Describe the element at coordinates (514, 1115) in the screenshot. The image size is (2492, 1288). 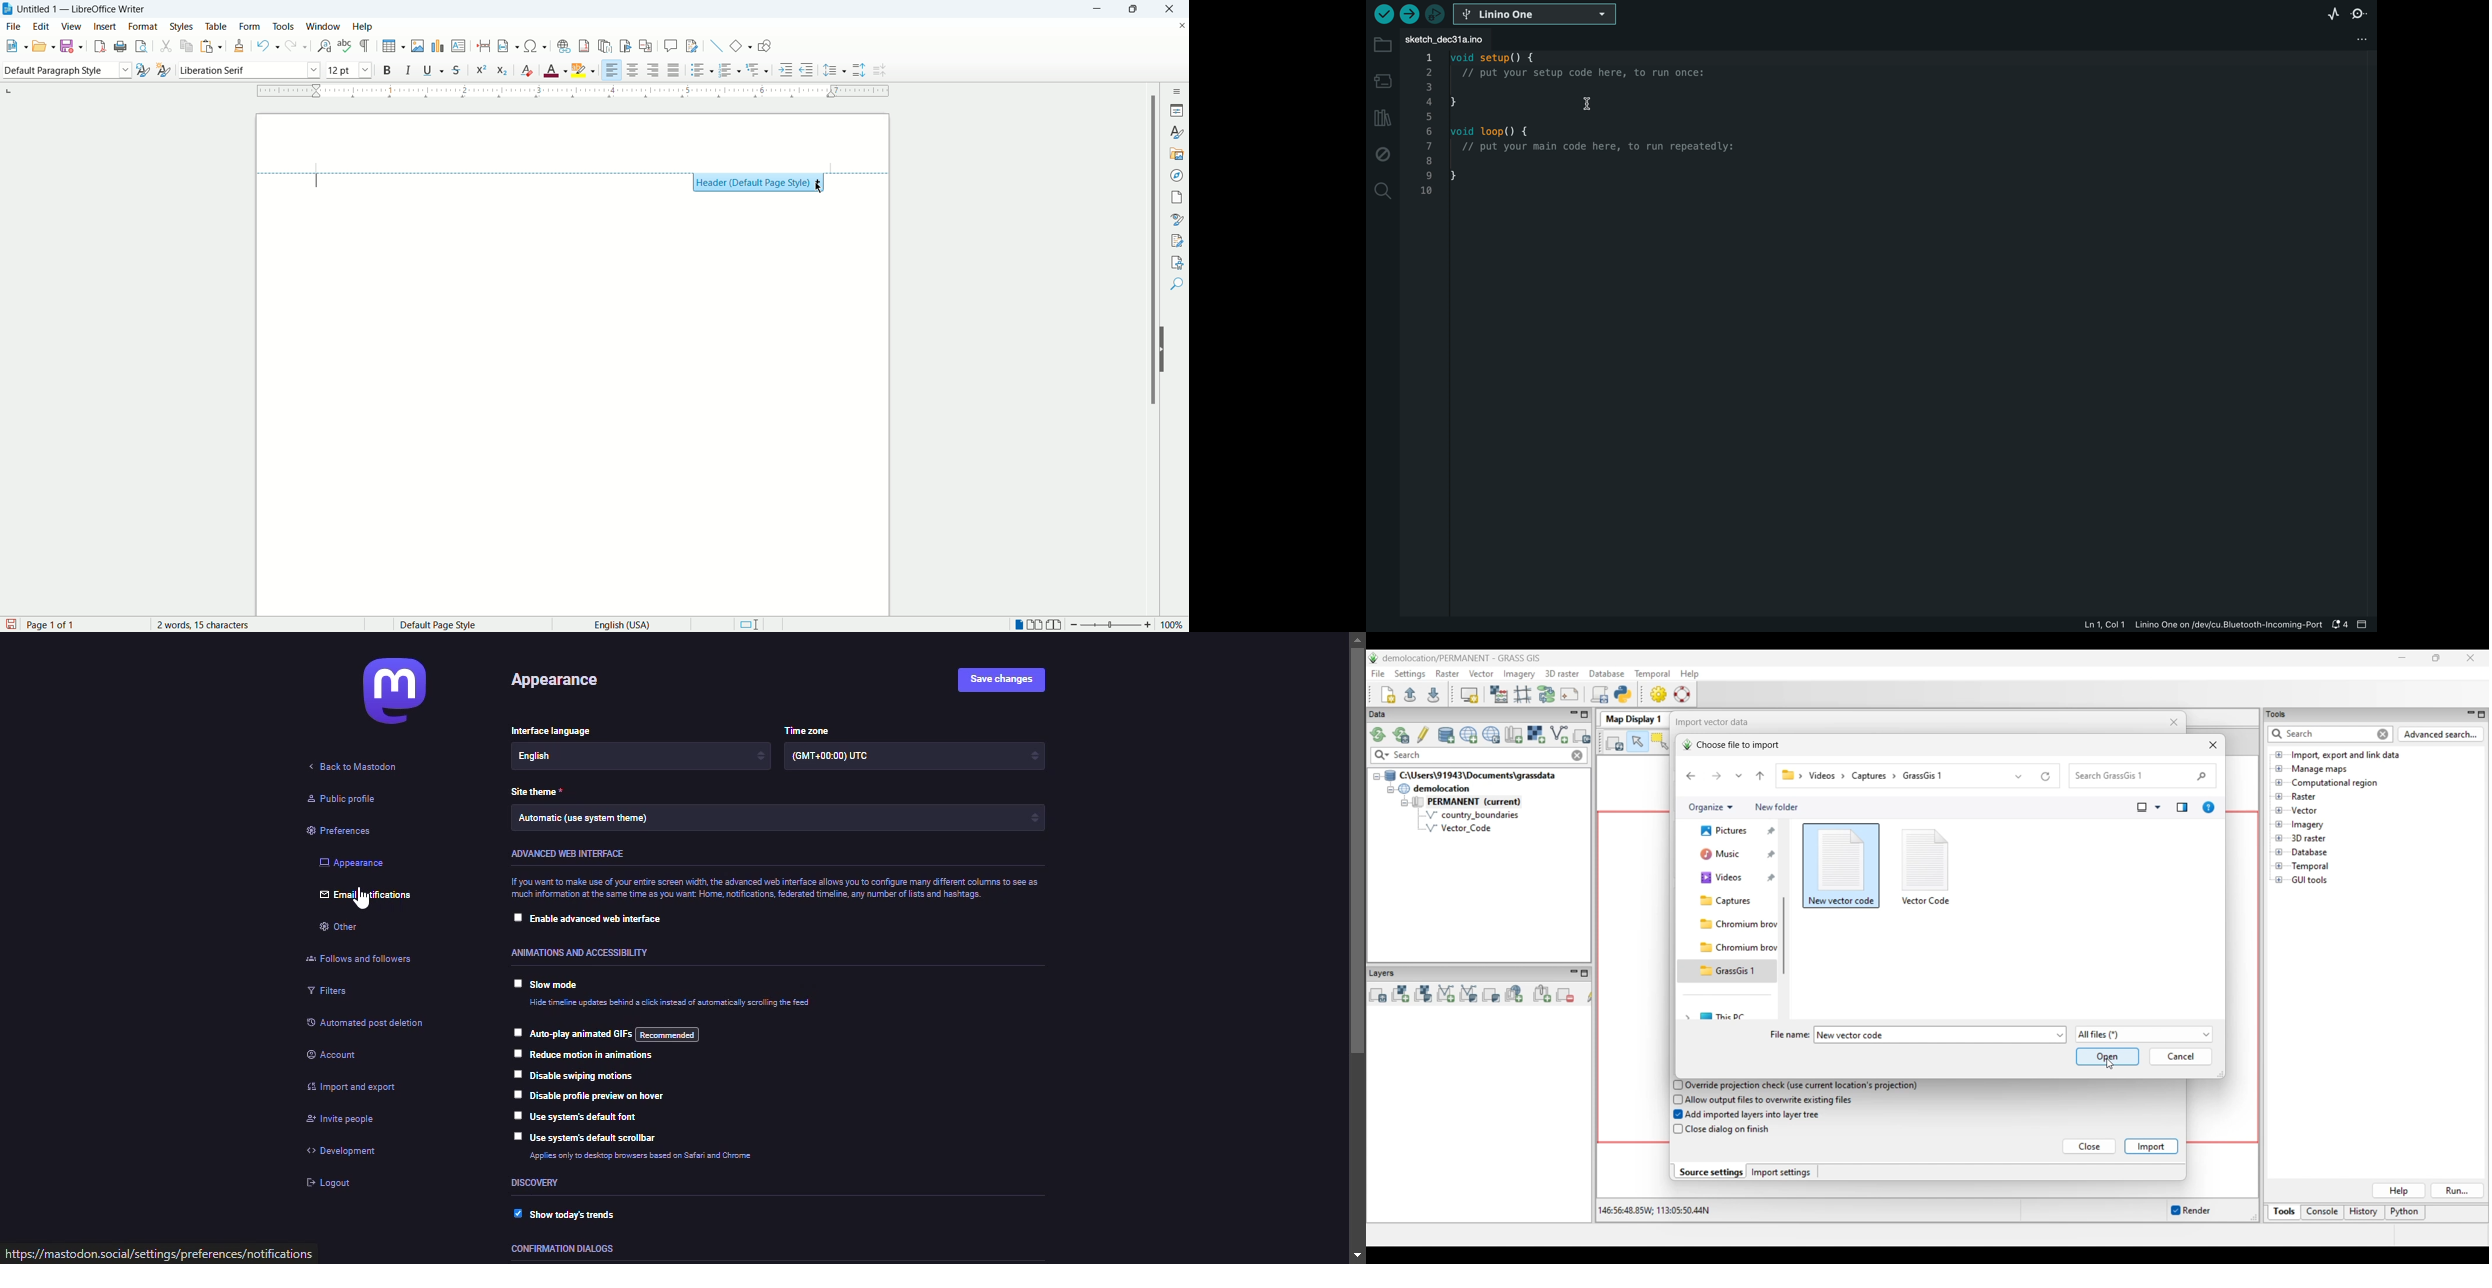
I see `click to select` at that location.